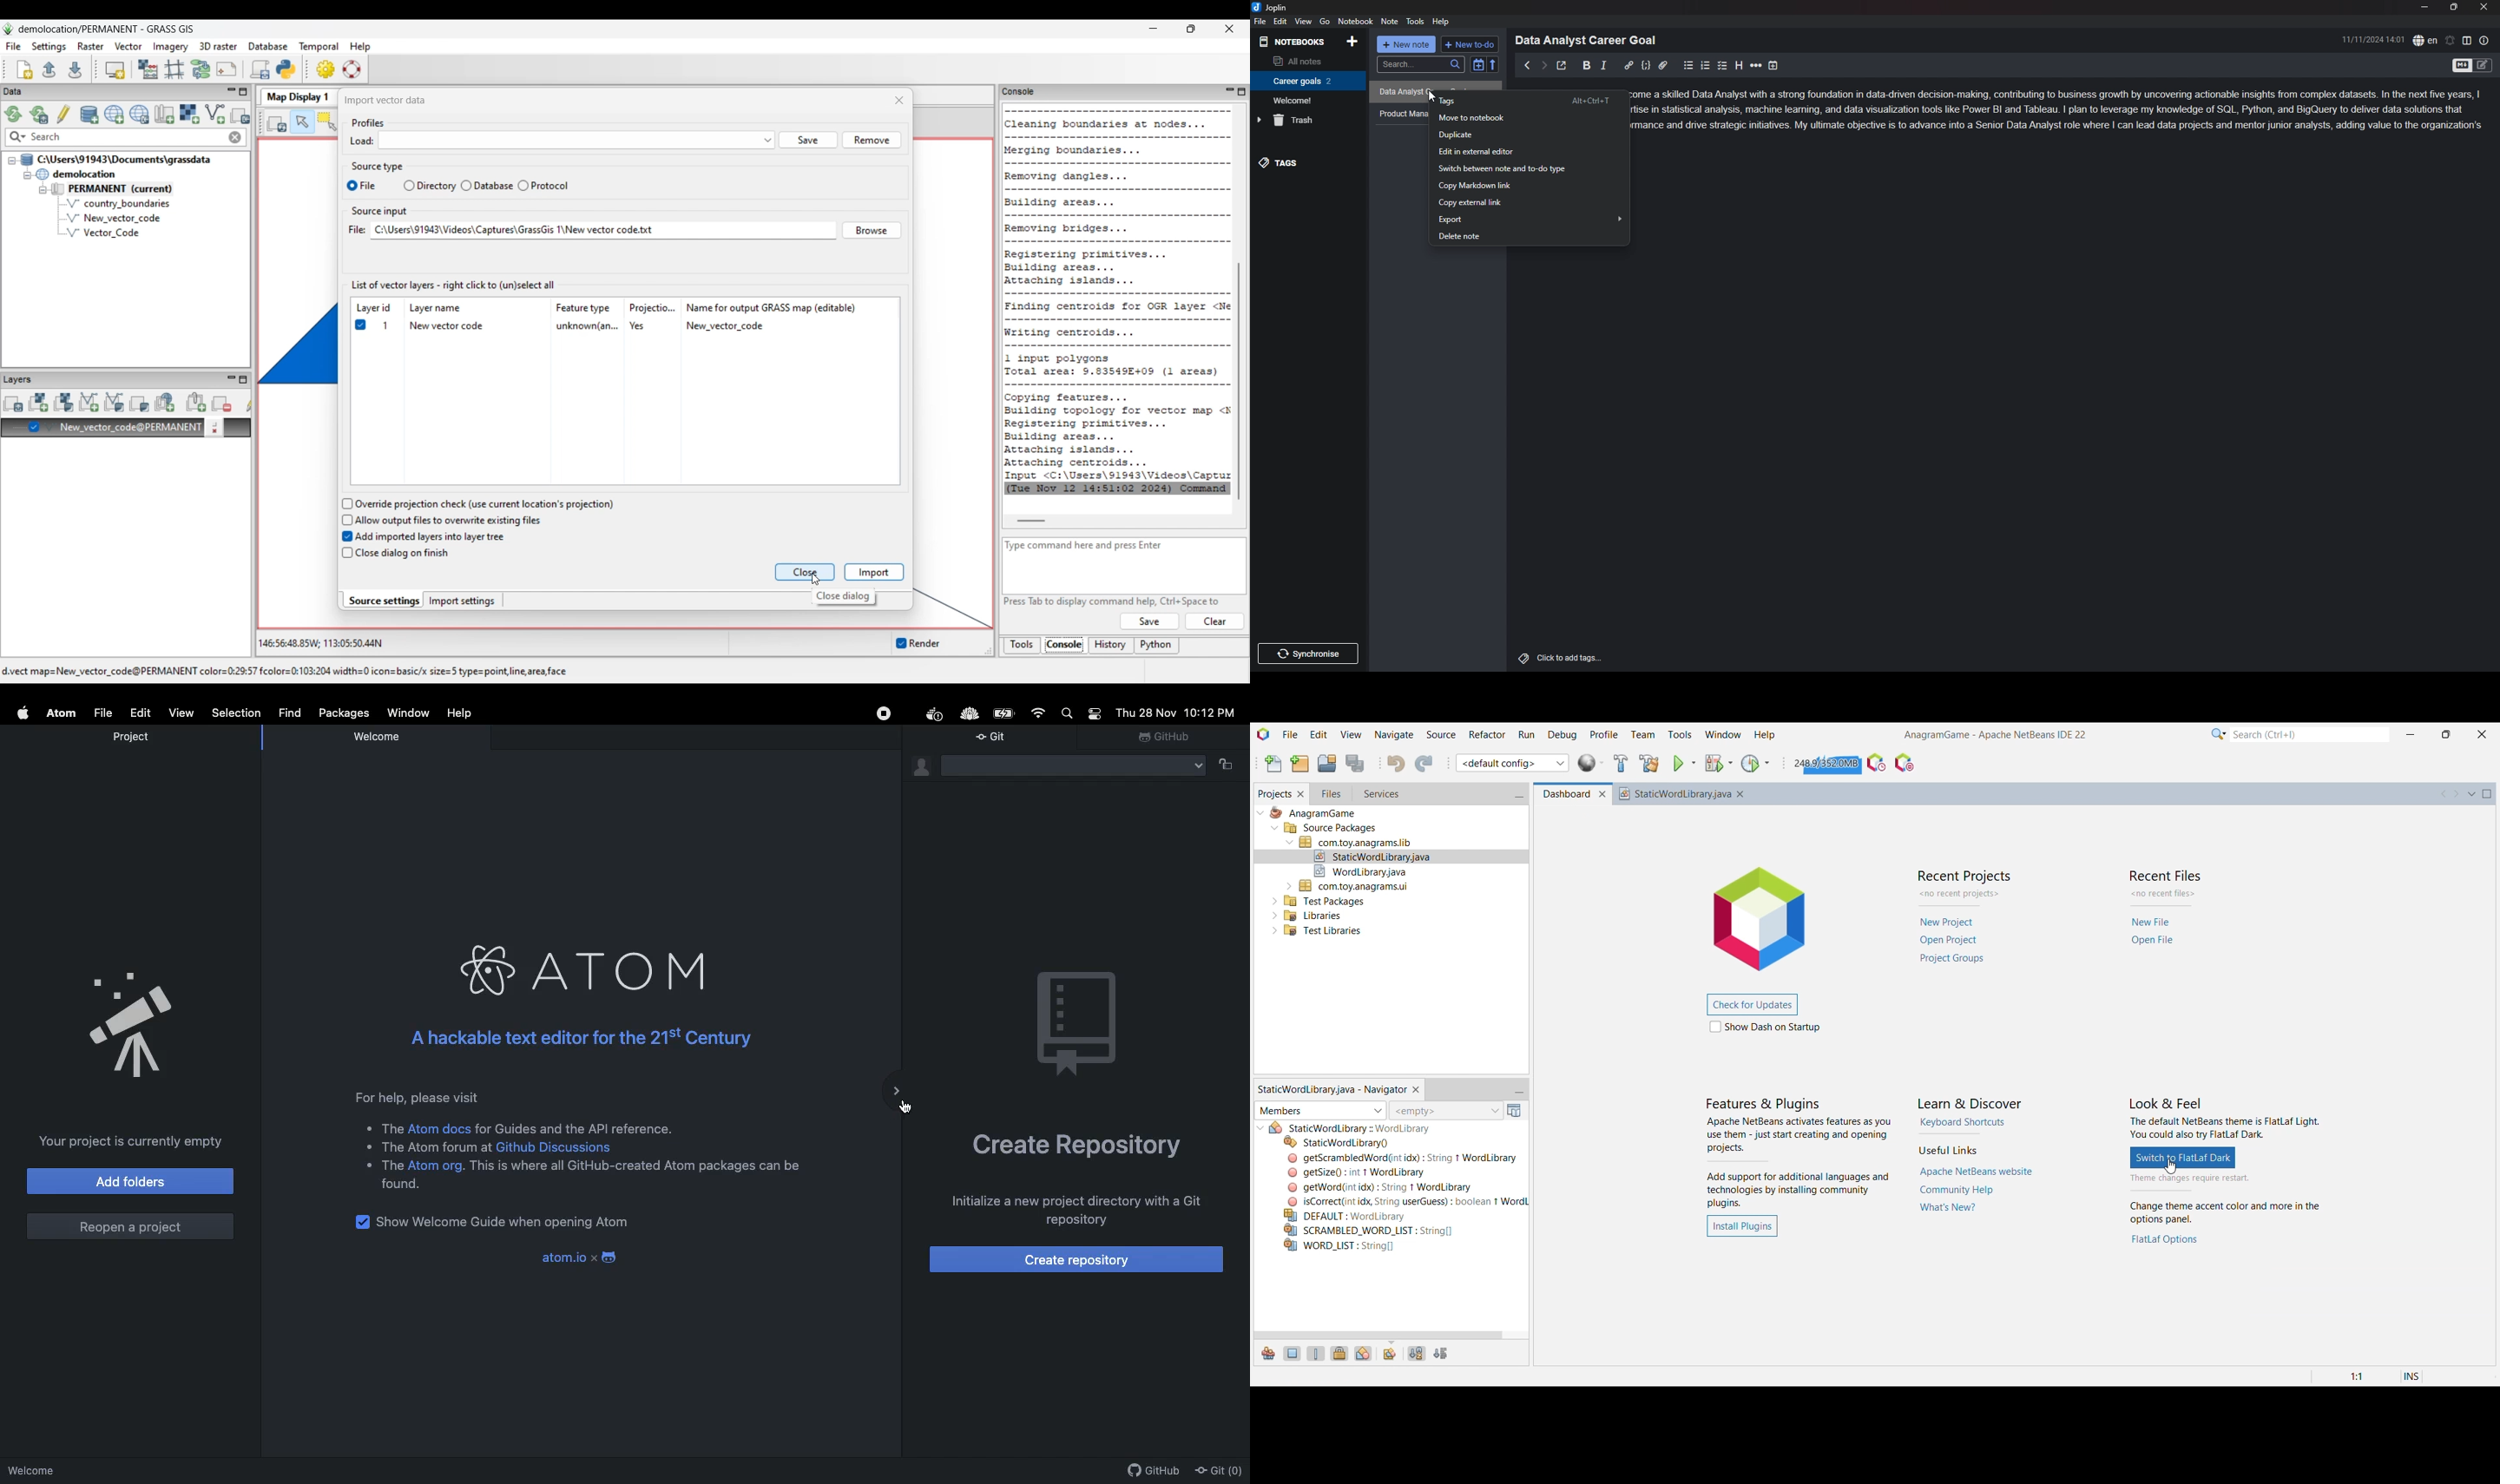  What do you see at coordinates (1307, 163) in the screenshot?
I see `tags` at bounding box center [1307, 163].